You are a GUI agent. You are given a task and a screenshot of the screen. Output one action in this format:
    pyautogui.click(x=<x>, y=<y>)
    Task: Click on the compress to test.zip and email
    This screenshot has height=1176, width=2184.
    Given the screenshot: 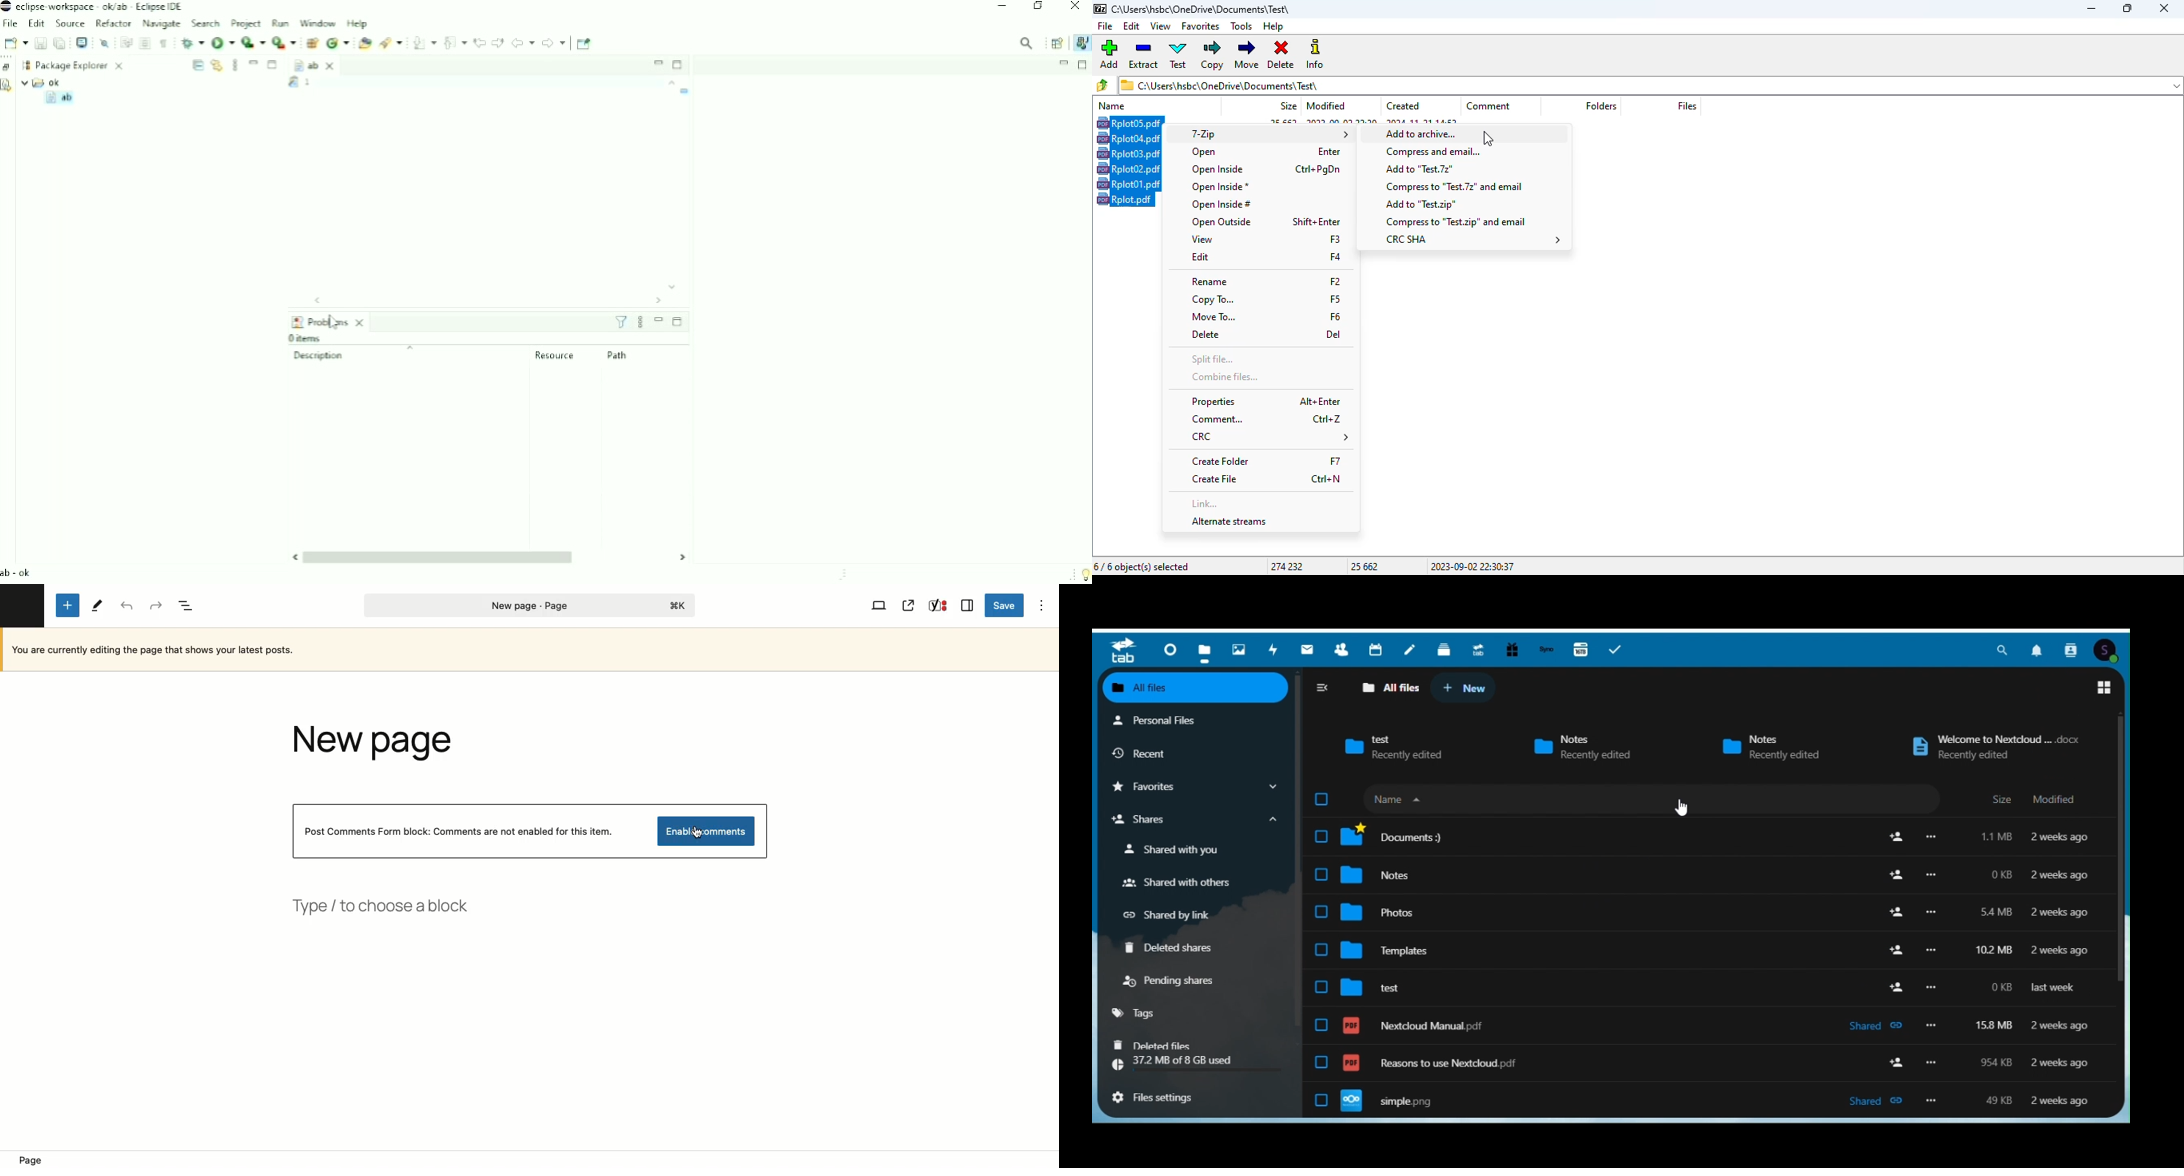 What is the action you would take?
    pyautogui.click(x=1455, y=222)
    